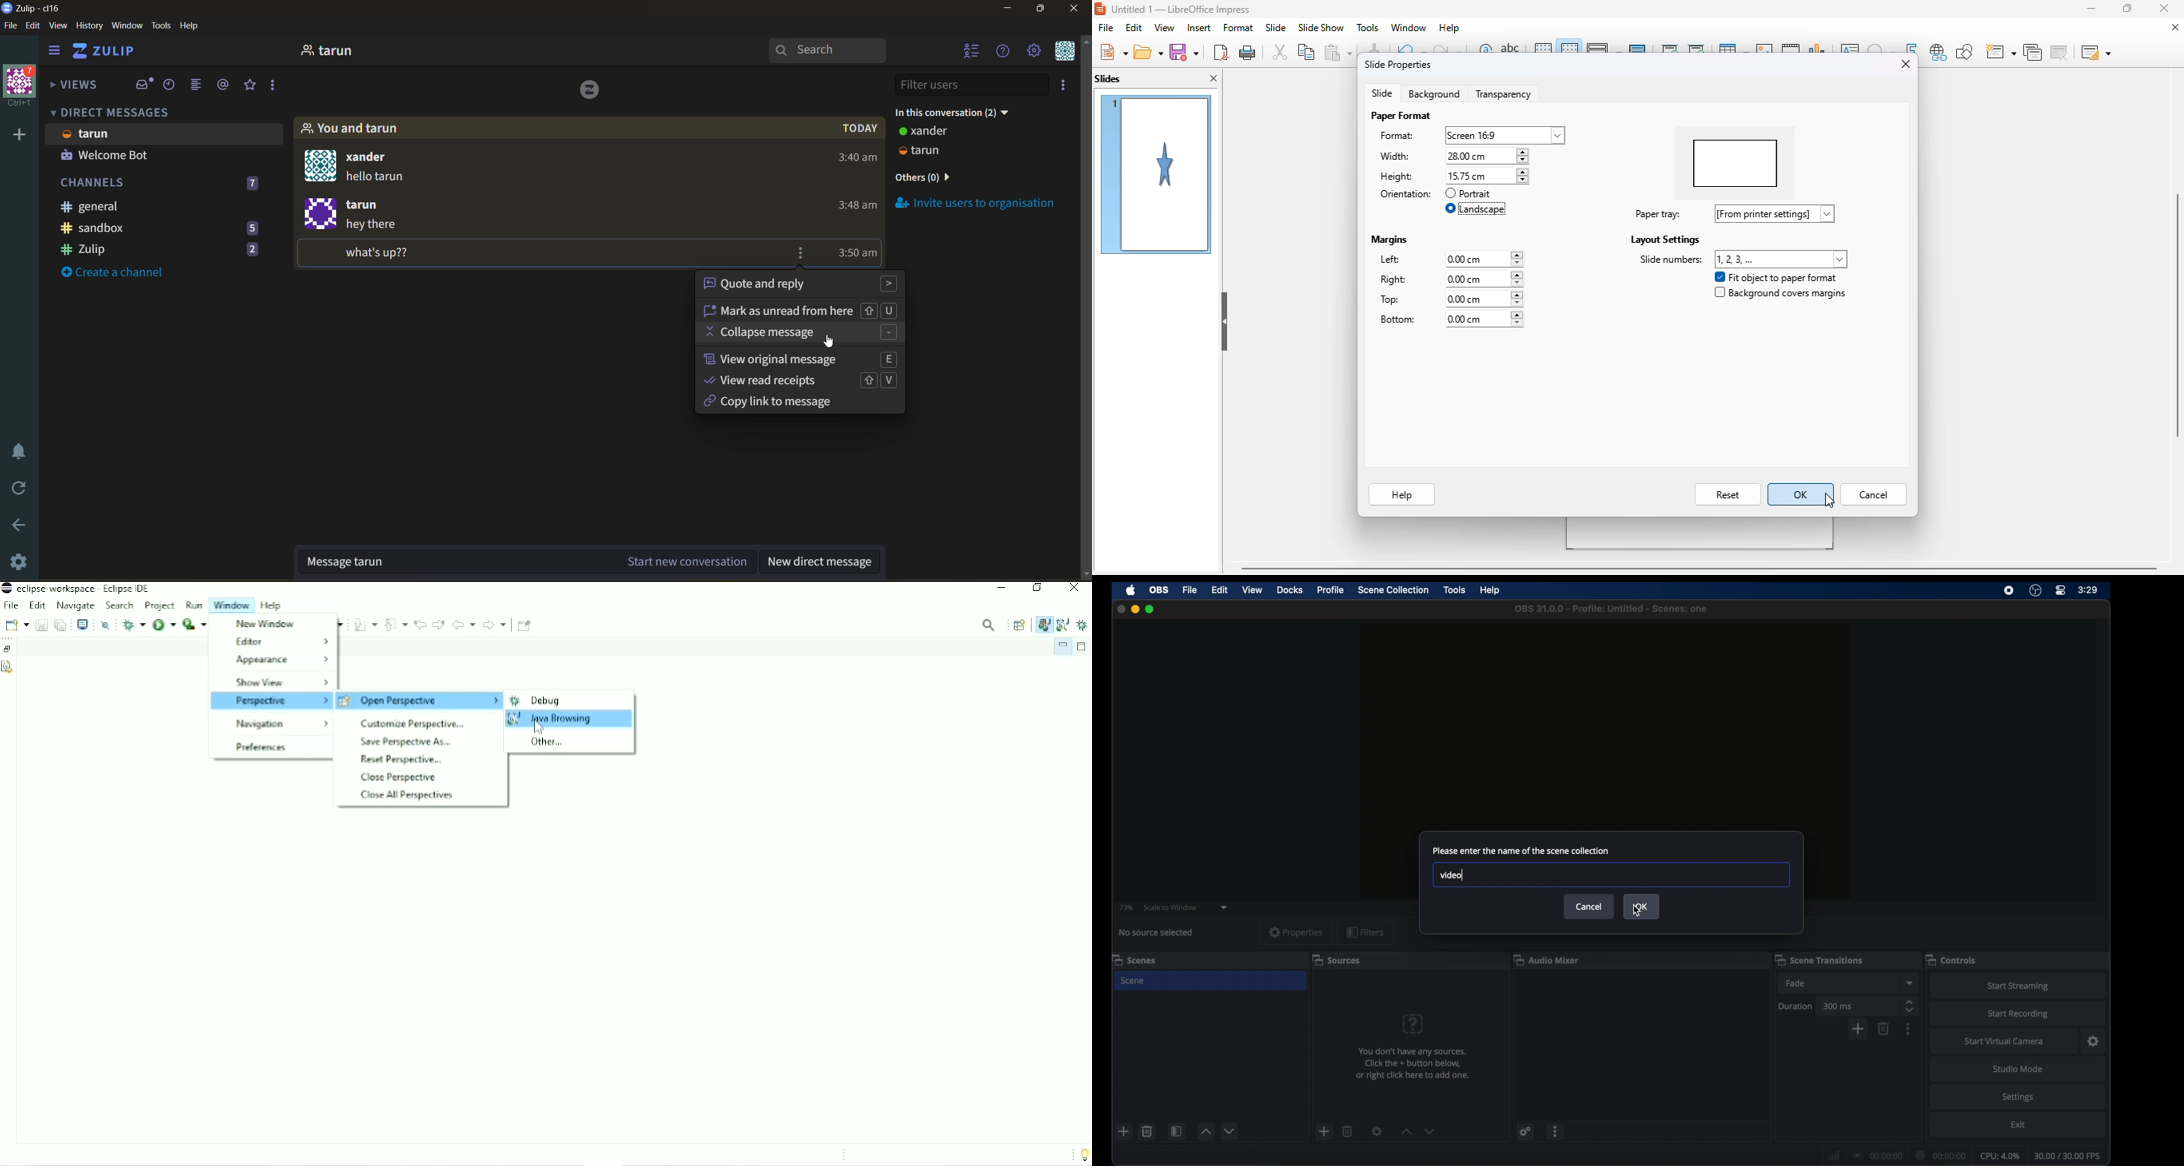  I want to click on decrement, so click(1431, 1131).